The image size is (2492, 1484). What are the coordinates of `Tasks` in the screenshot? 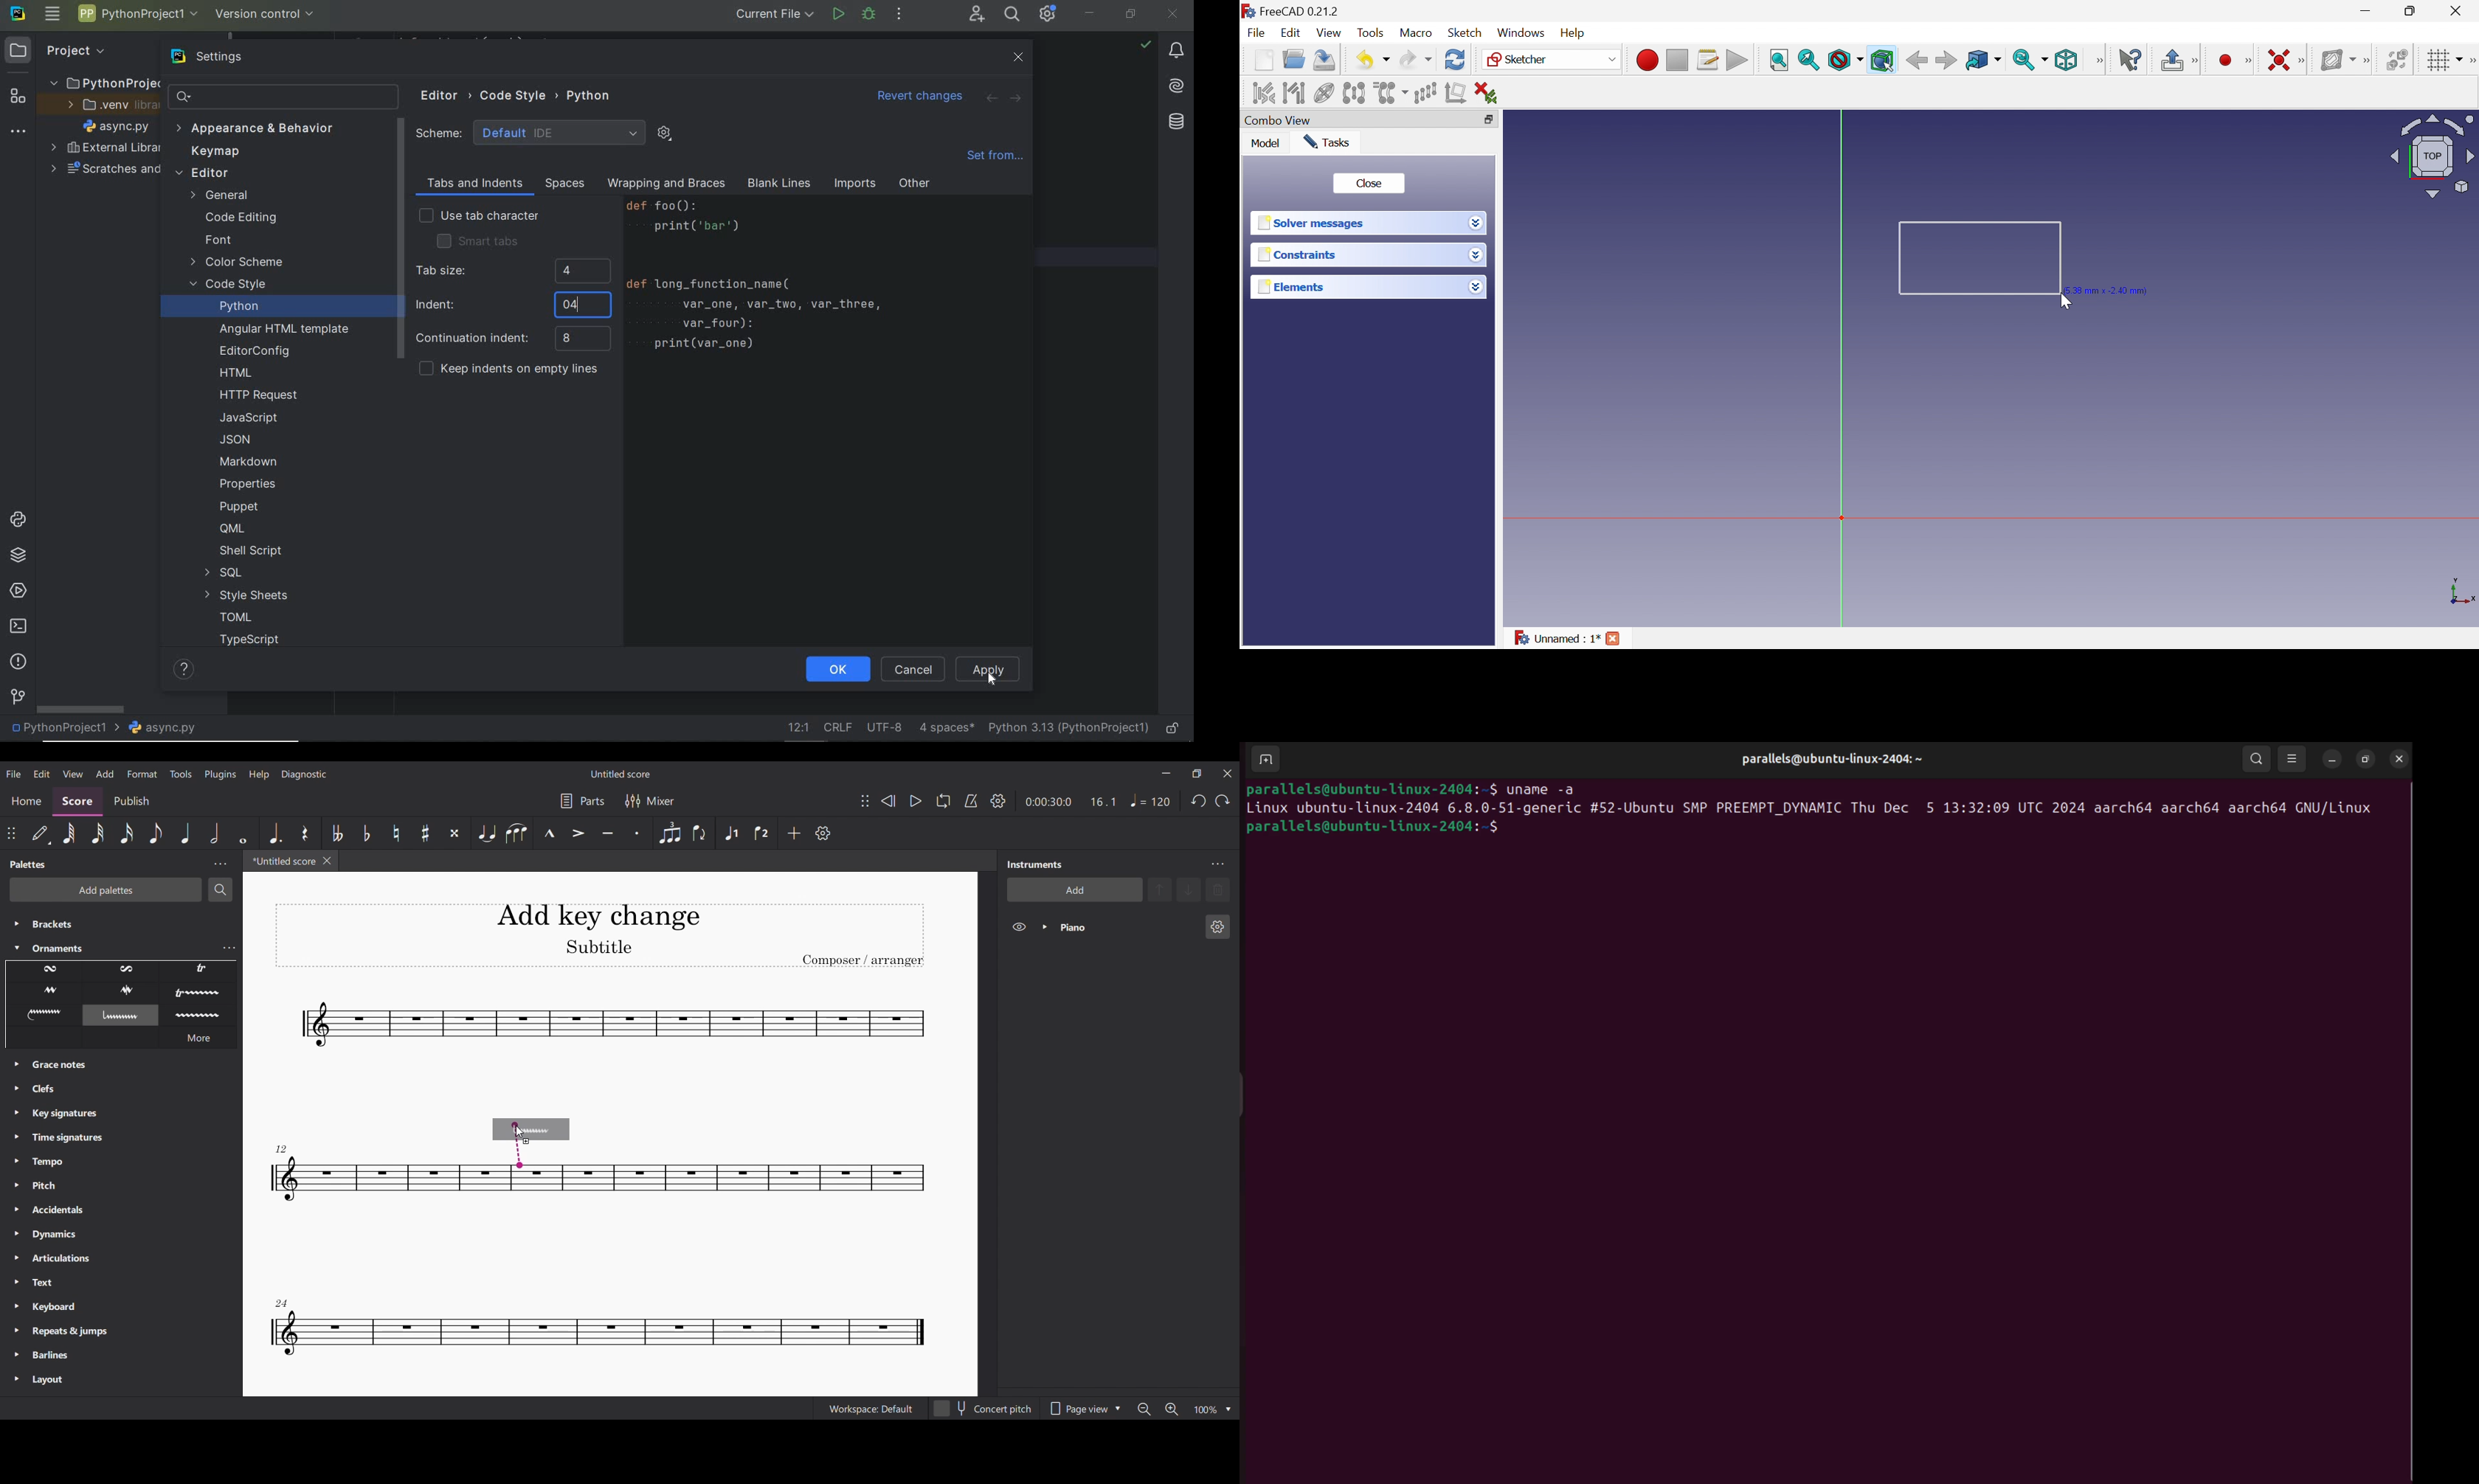 It's located at (1327, 141).